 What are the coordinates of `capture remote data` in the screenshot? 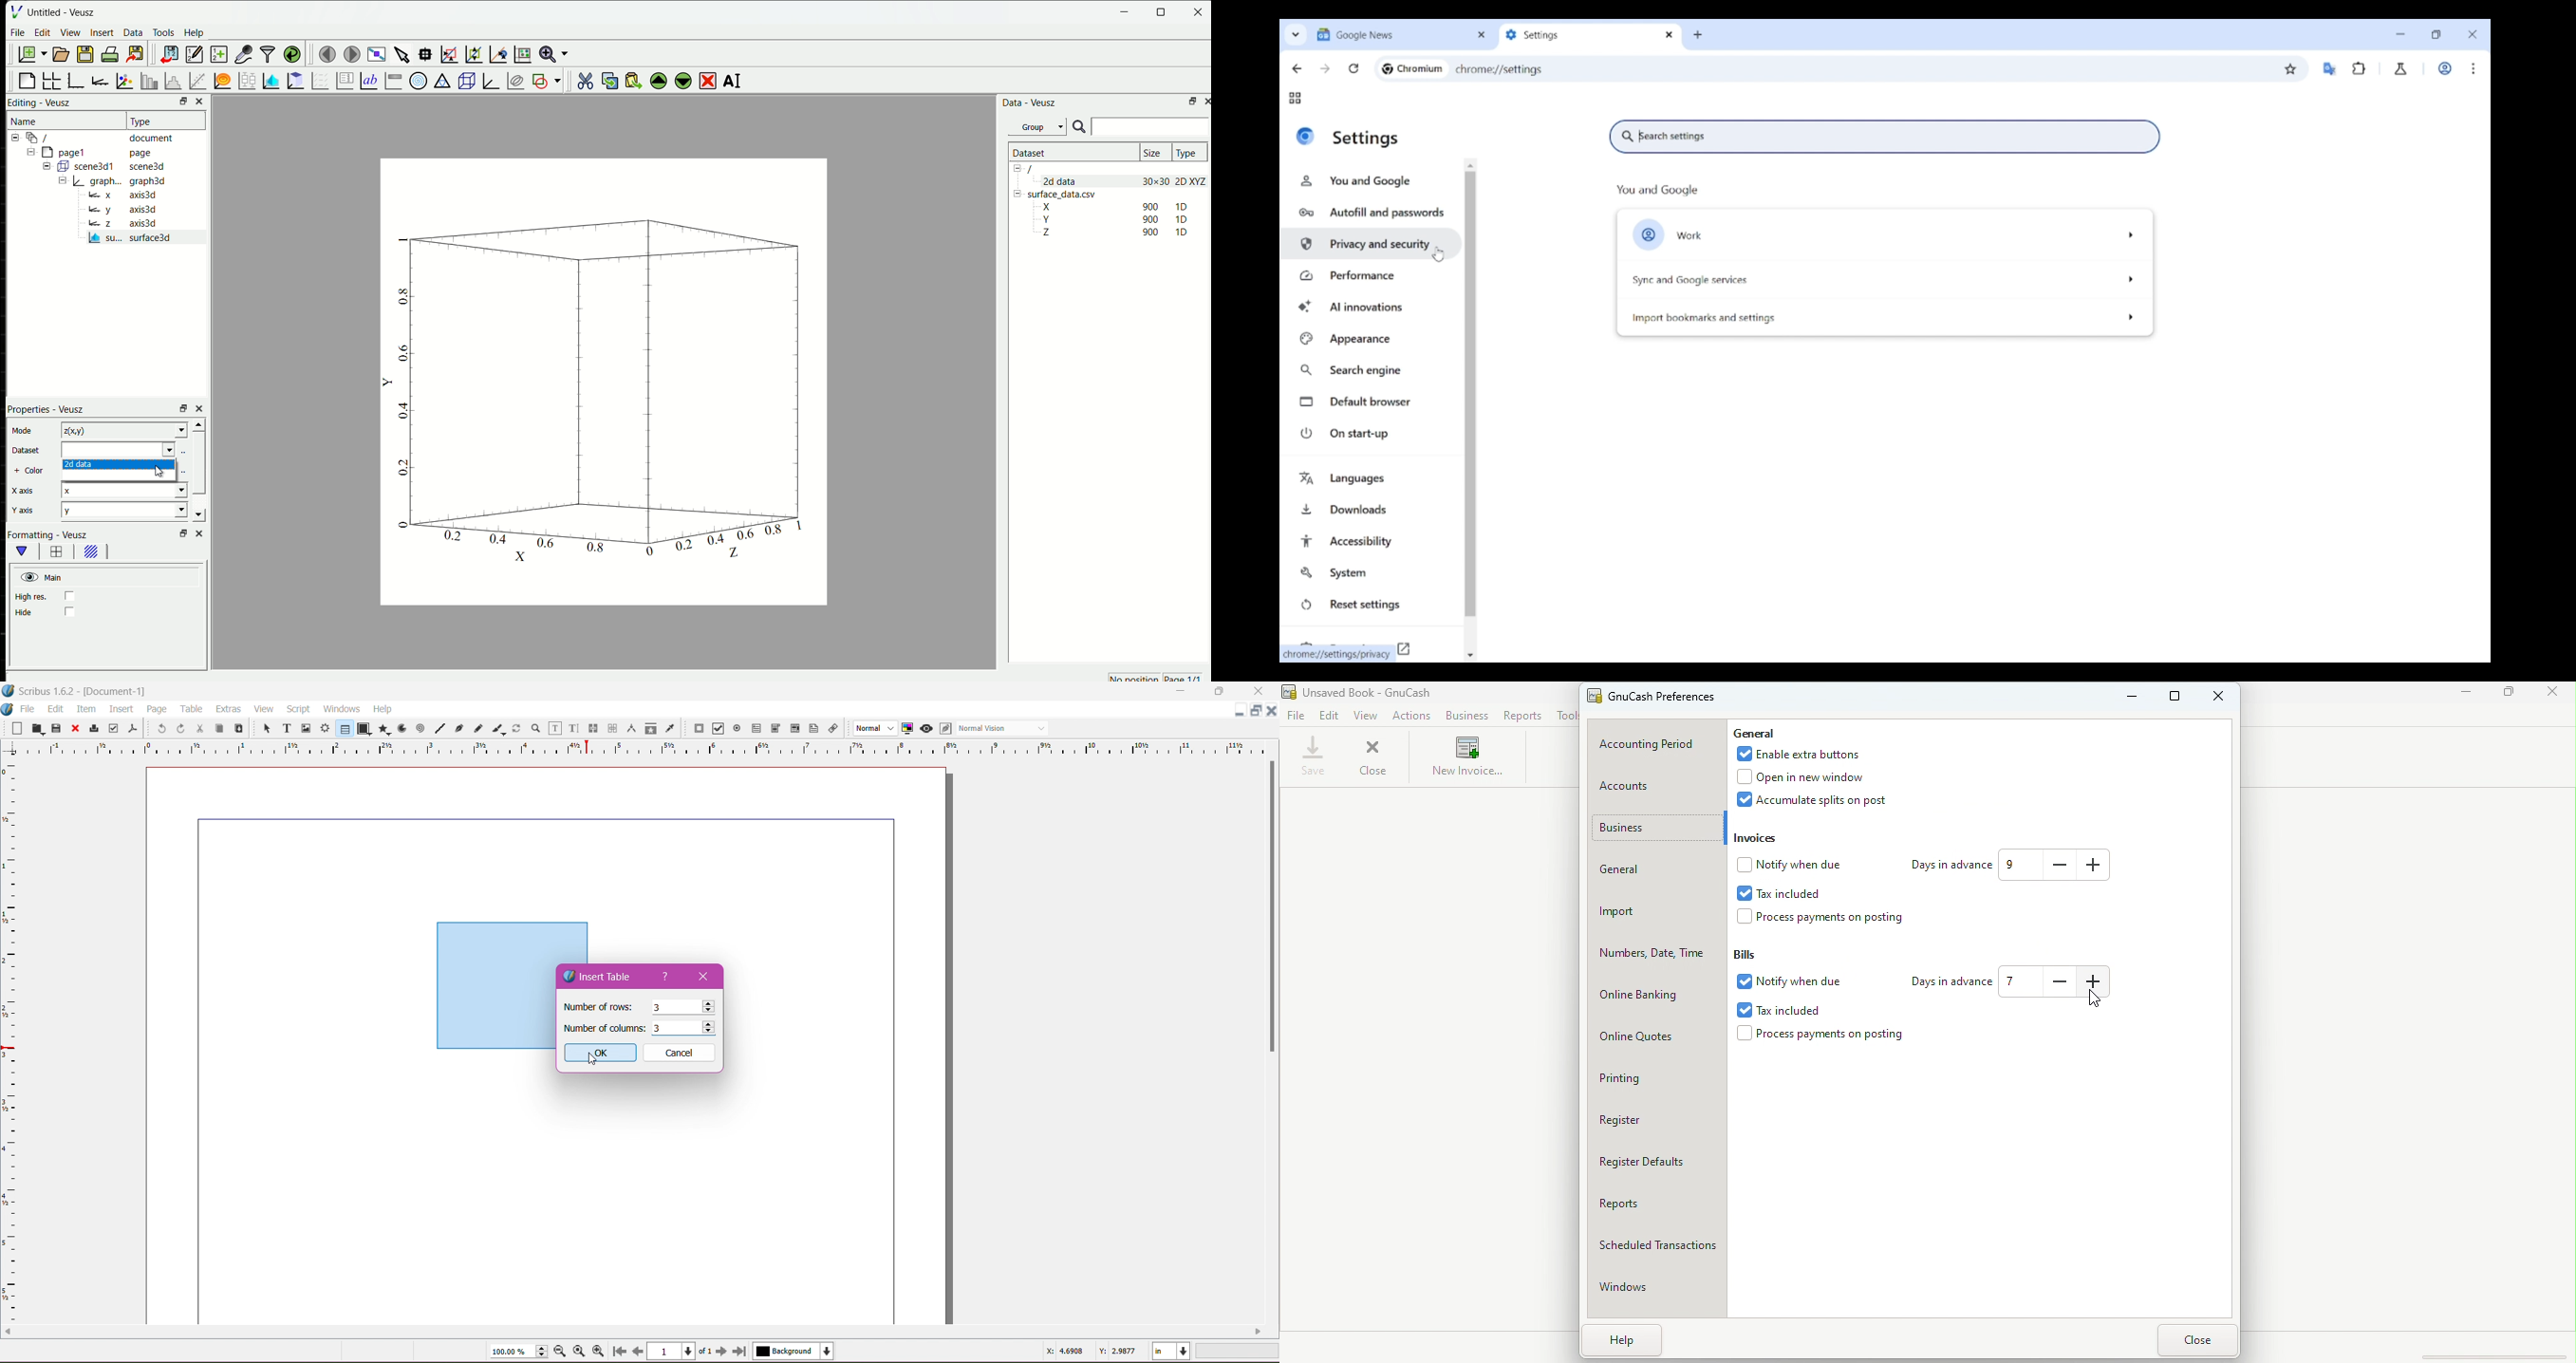 It's located at (244, 54).